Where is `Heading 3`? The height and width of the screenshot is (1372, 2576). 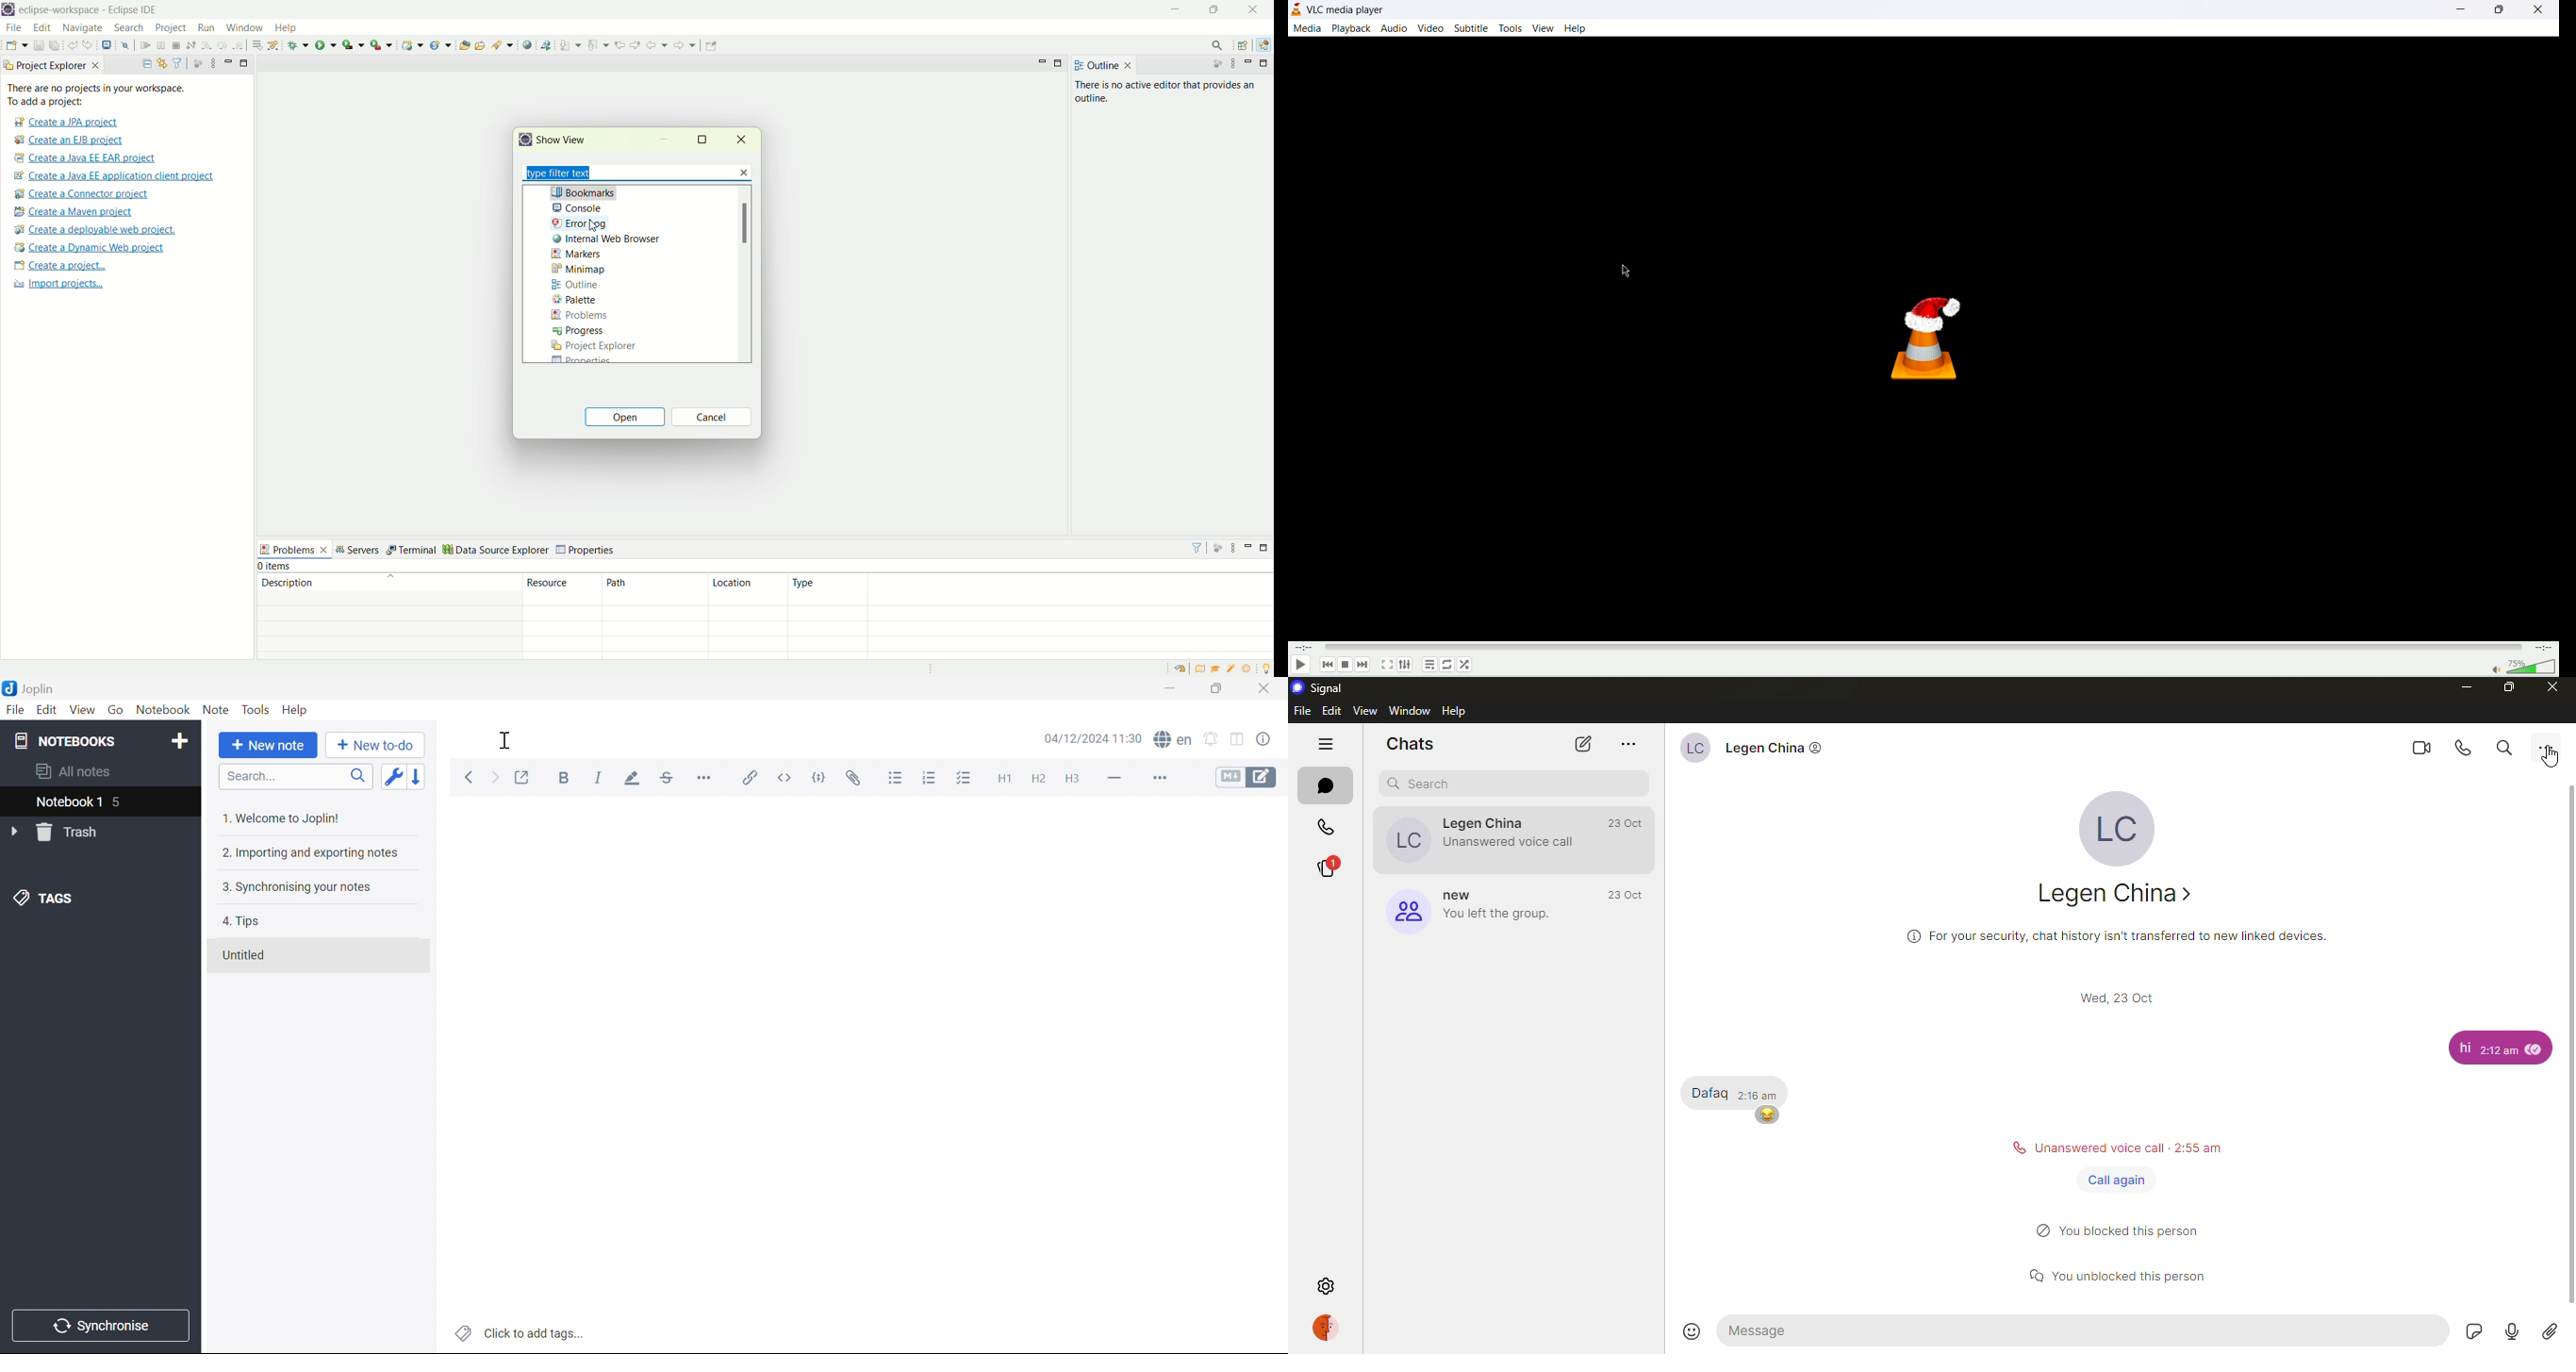 Heading 3 is located at coordinates (1075, 778).